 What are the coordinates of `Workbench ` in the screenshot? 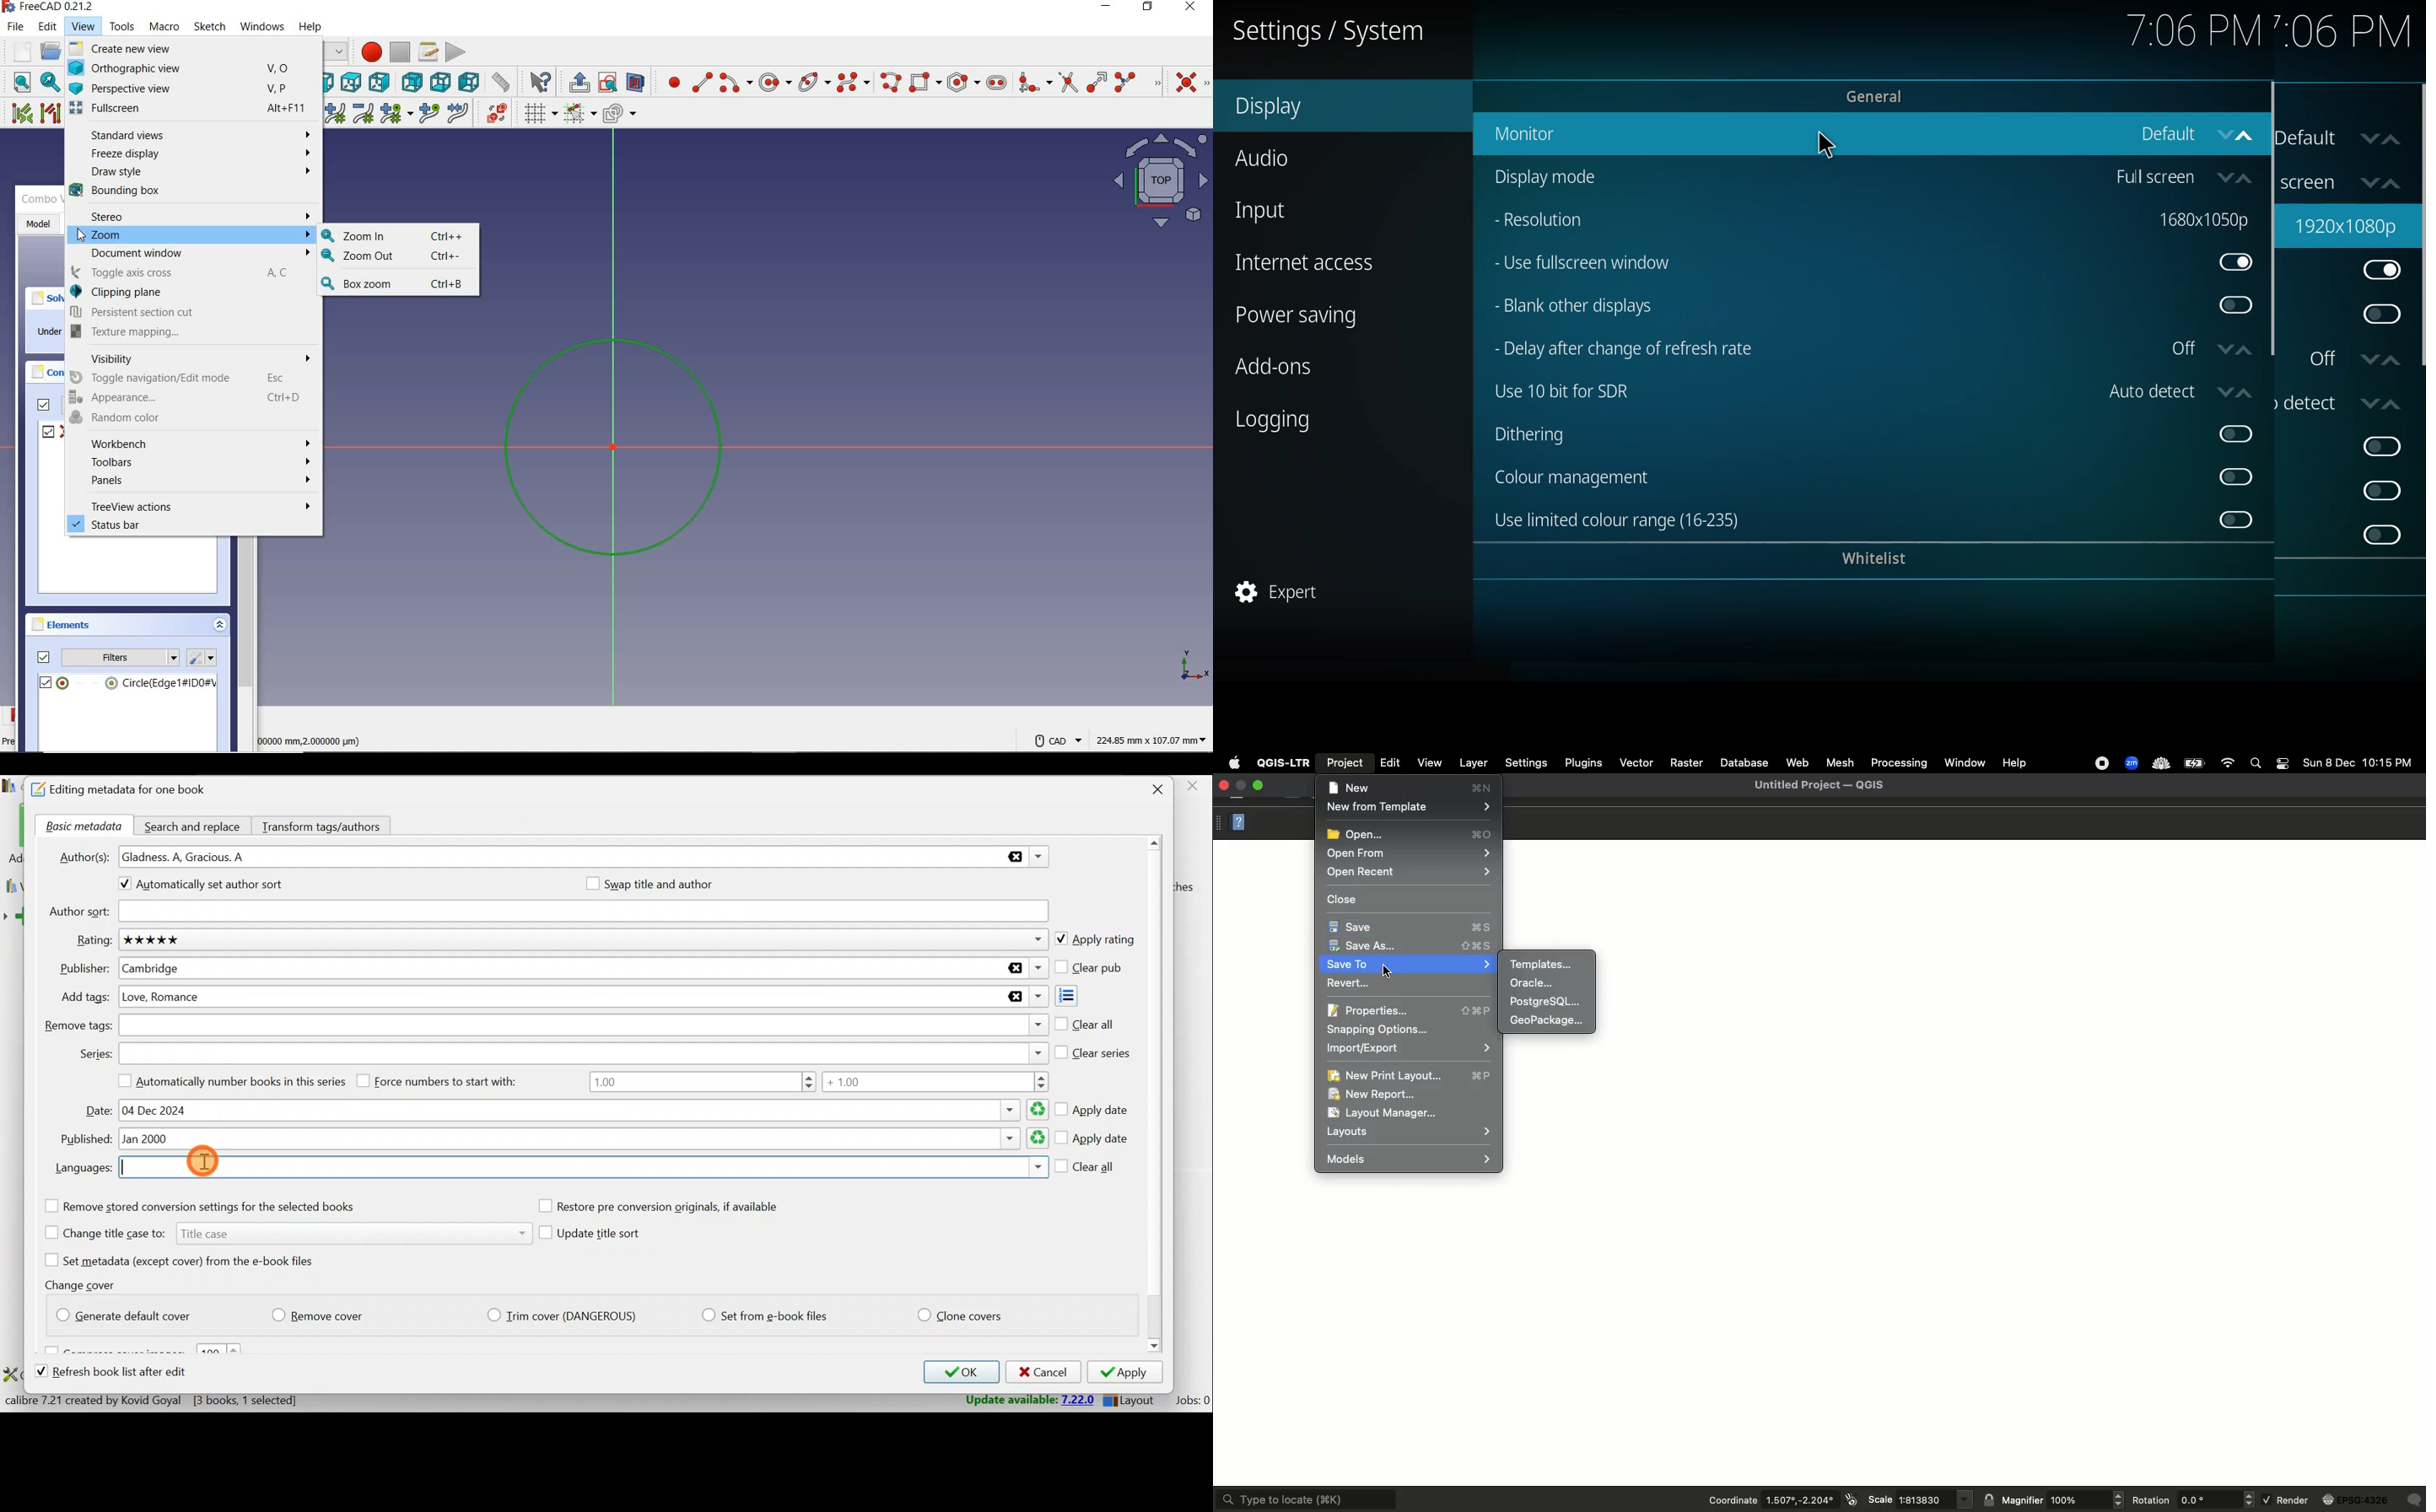 It's located at (194, 444).